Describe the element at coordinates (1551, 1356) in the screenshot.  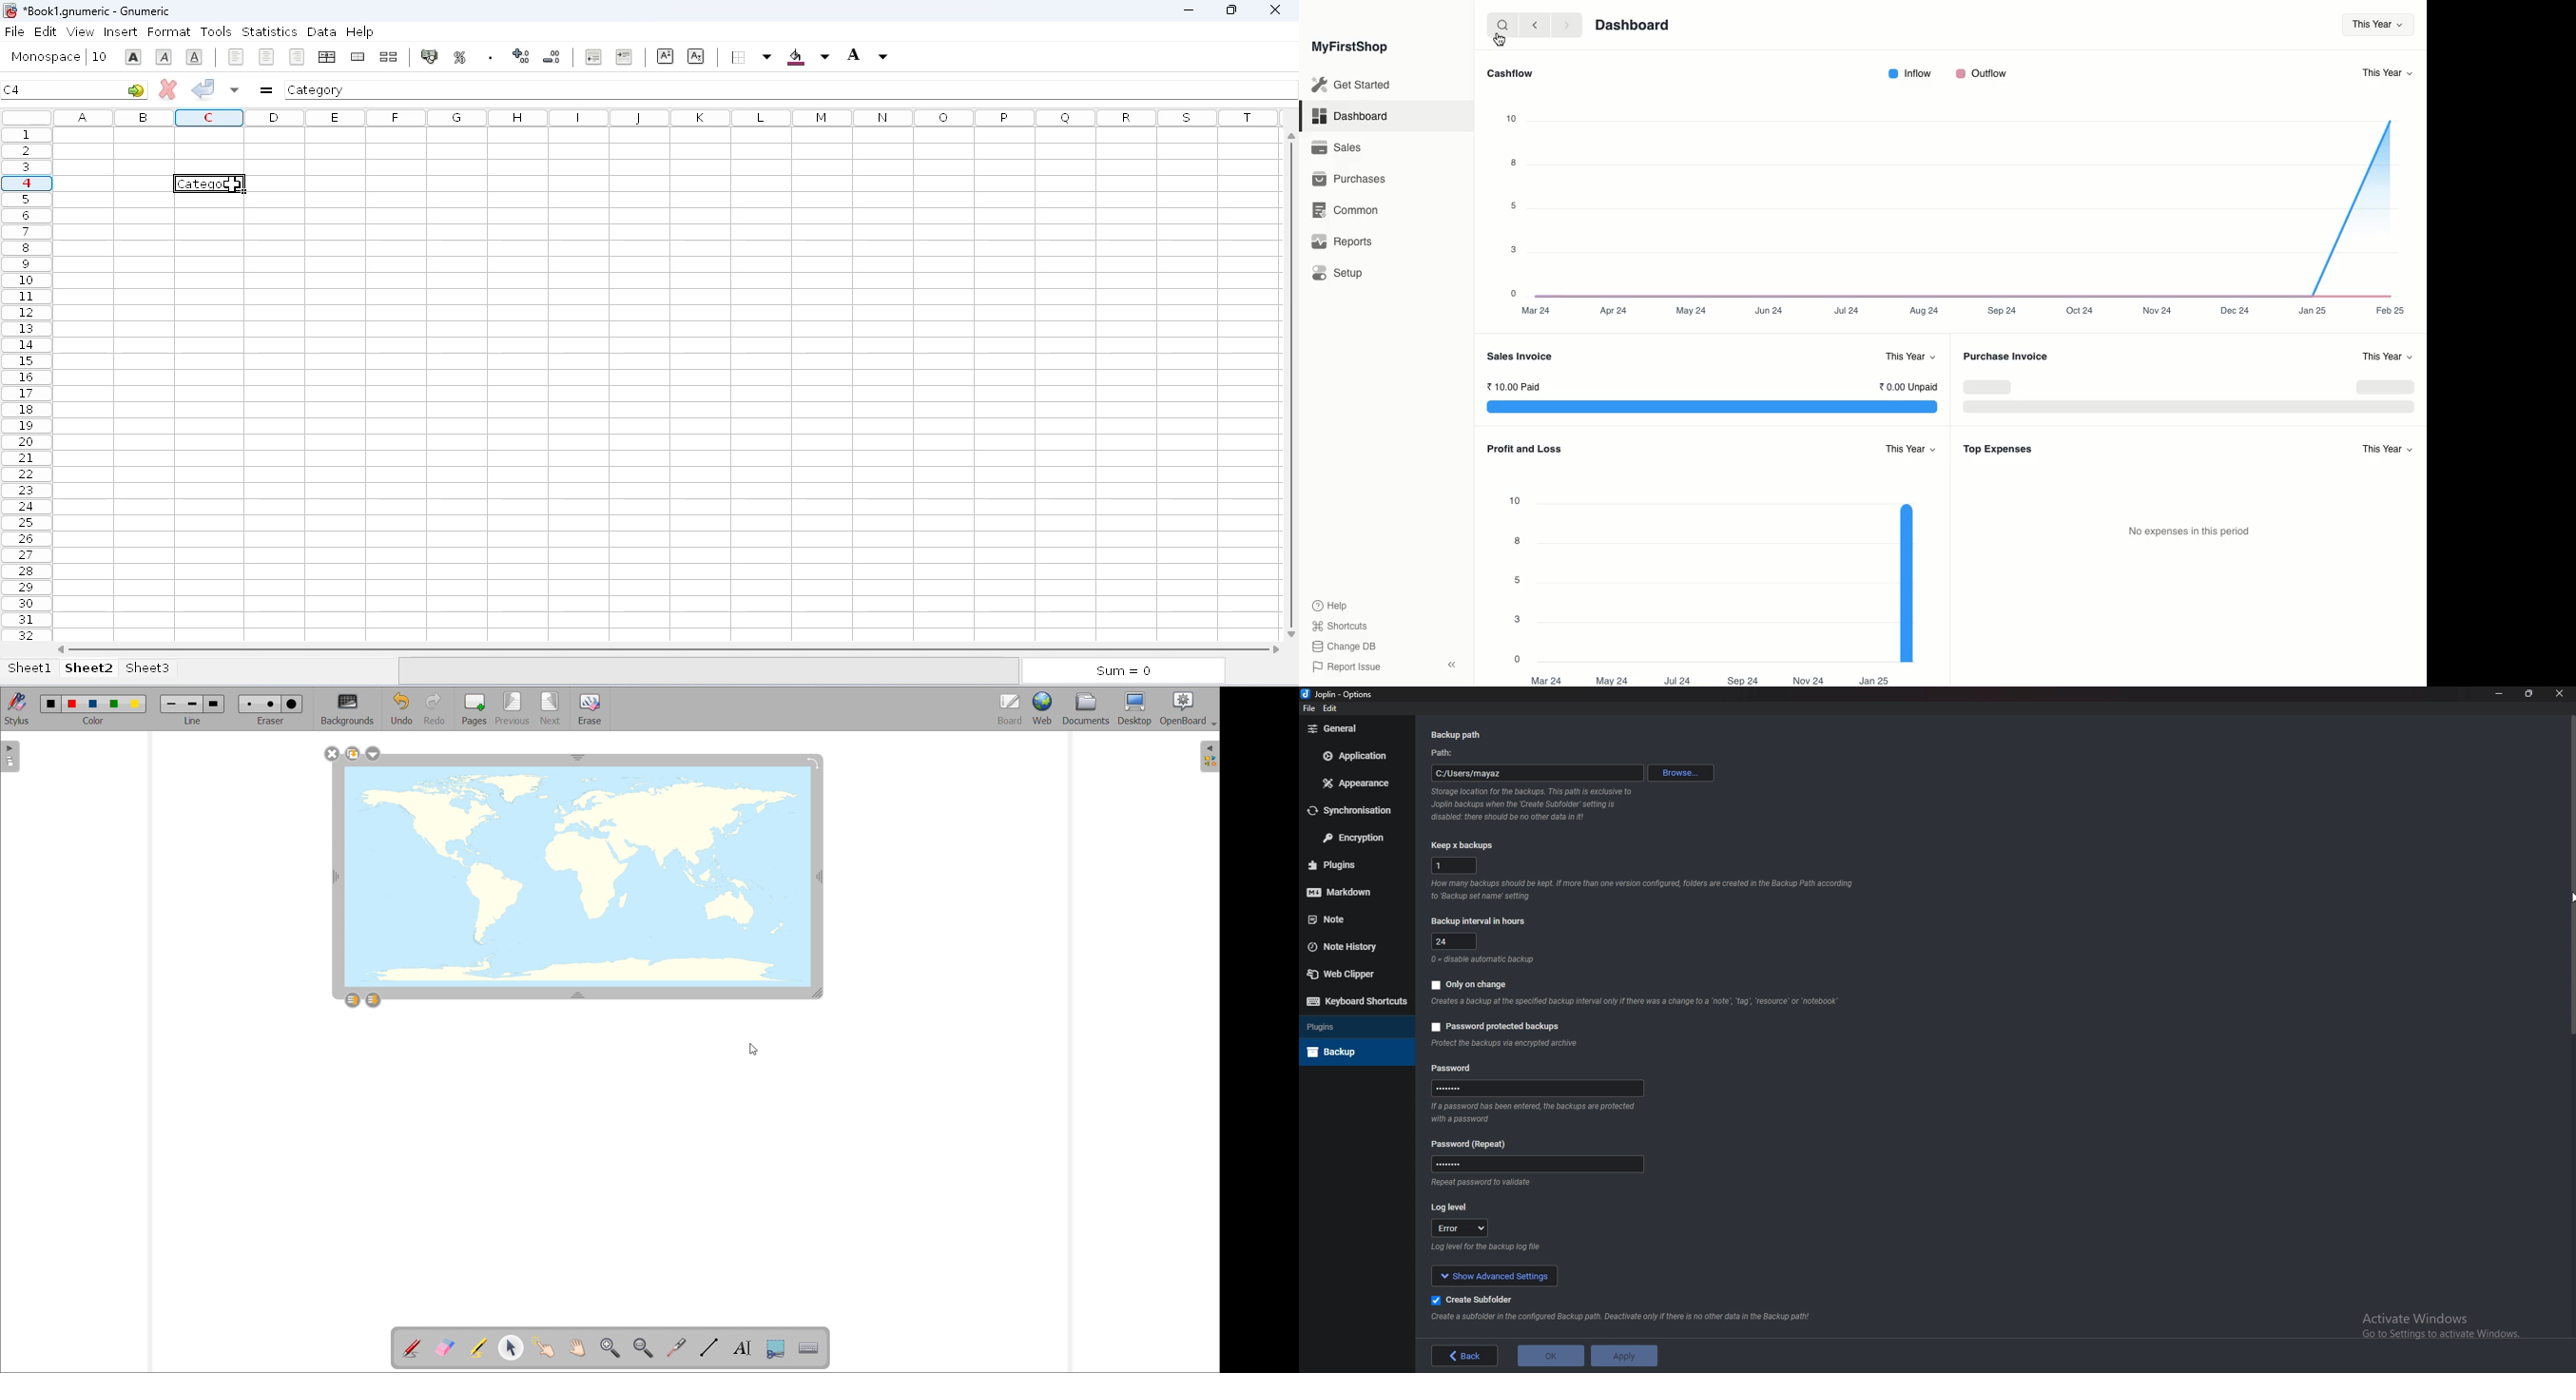
I see `ok` at that location.